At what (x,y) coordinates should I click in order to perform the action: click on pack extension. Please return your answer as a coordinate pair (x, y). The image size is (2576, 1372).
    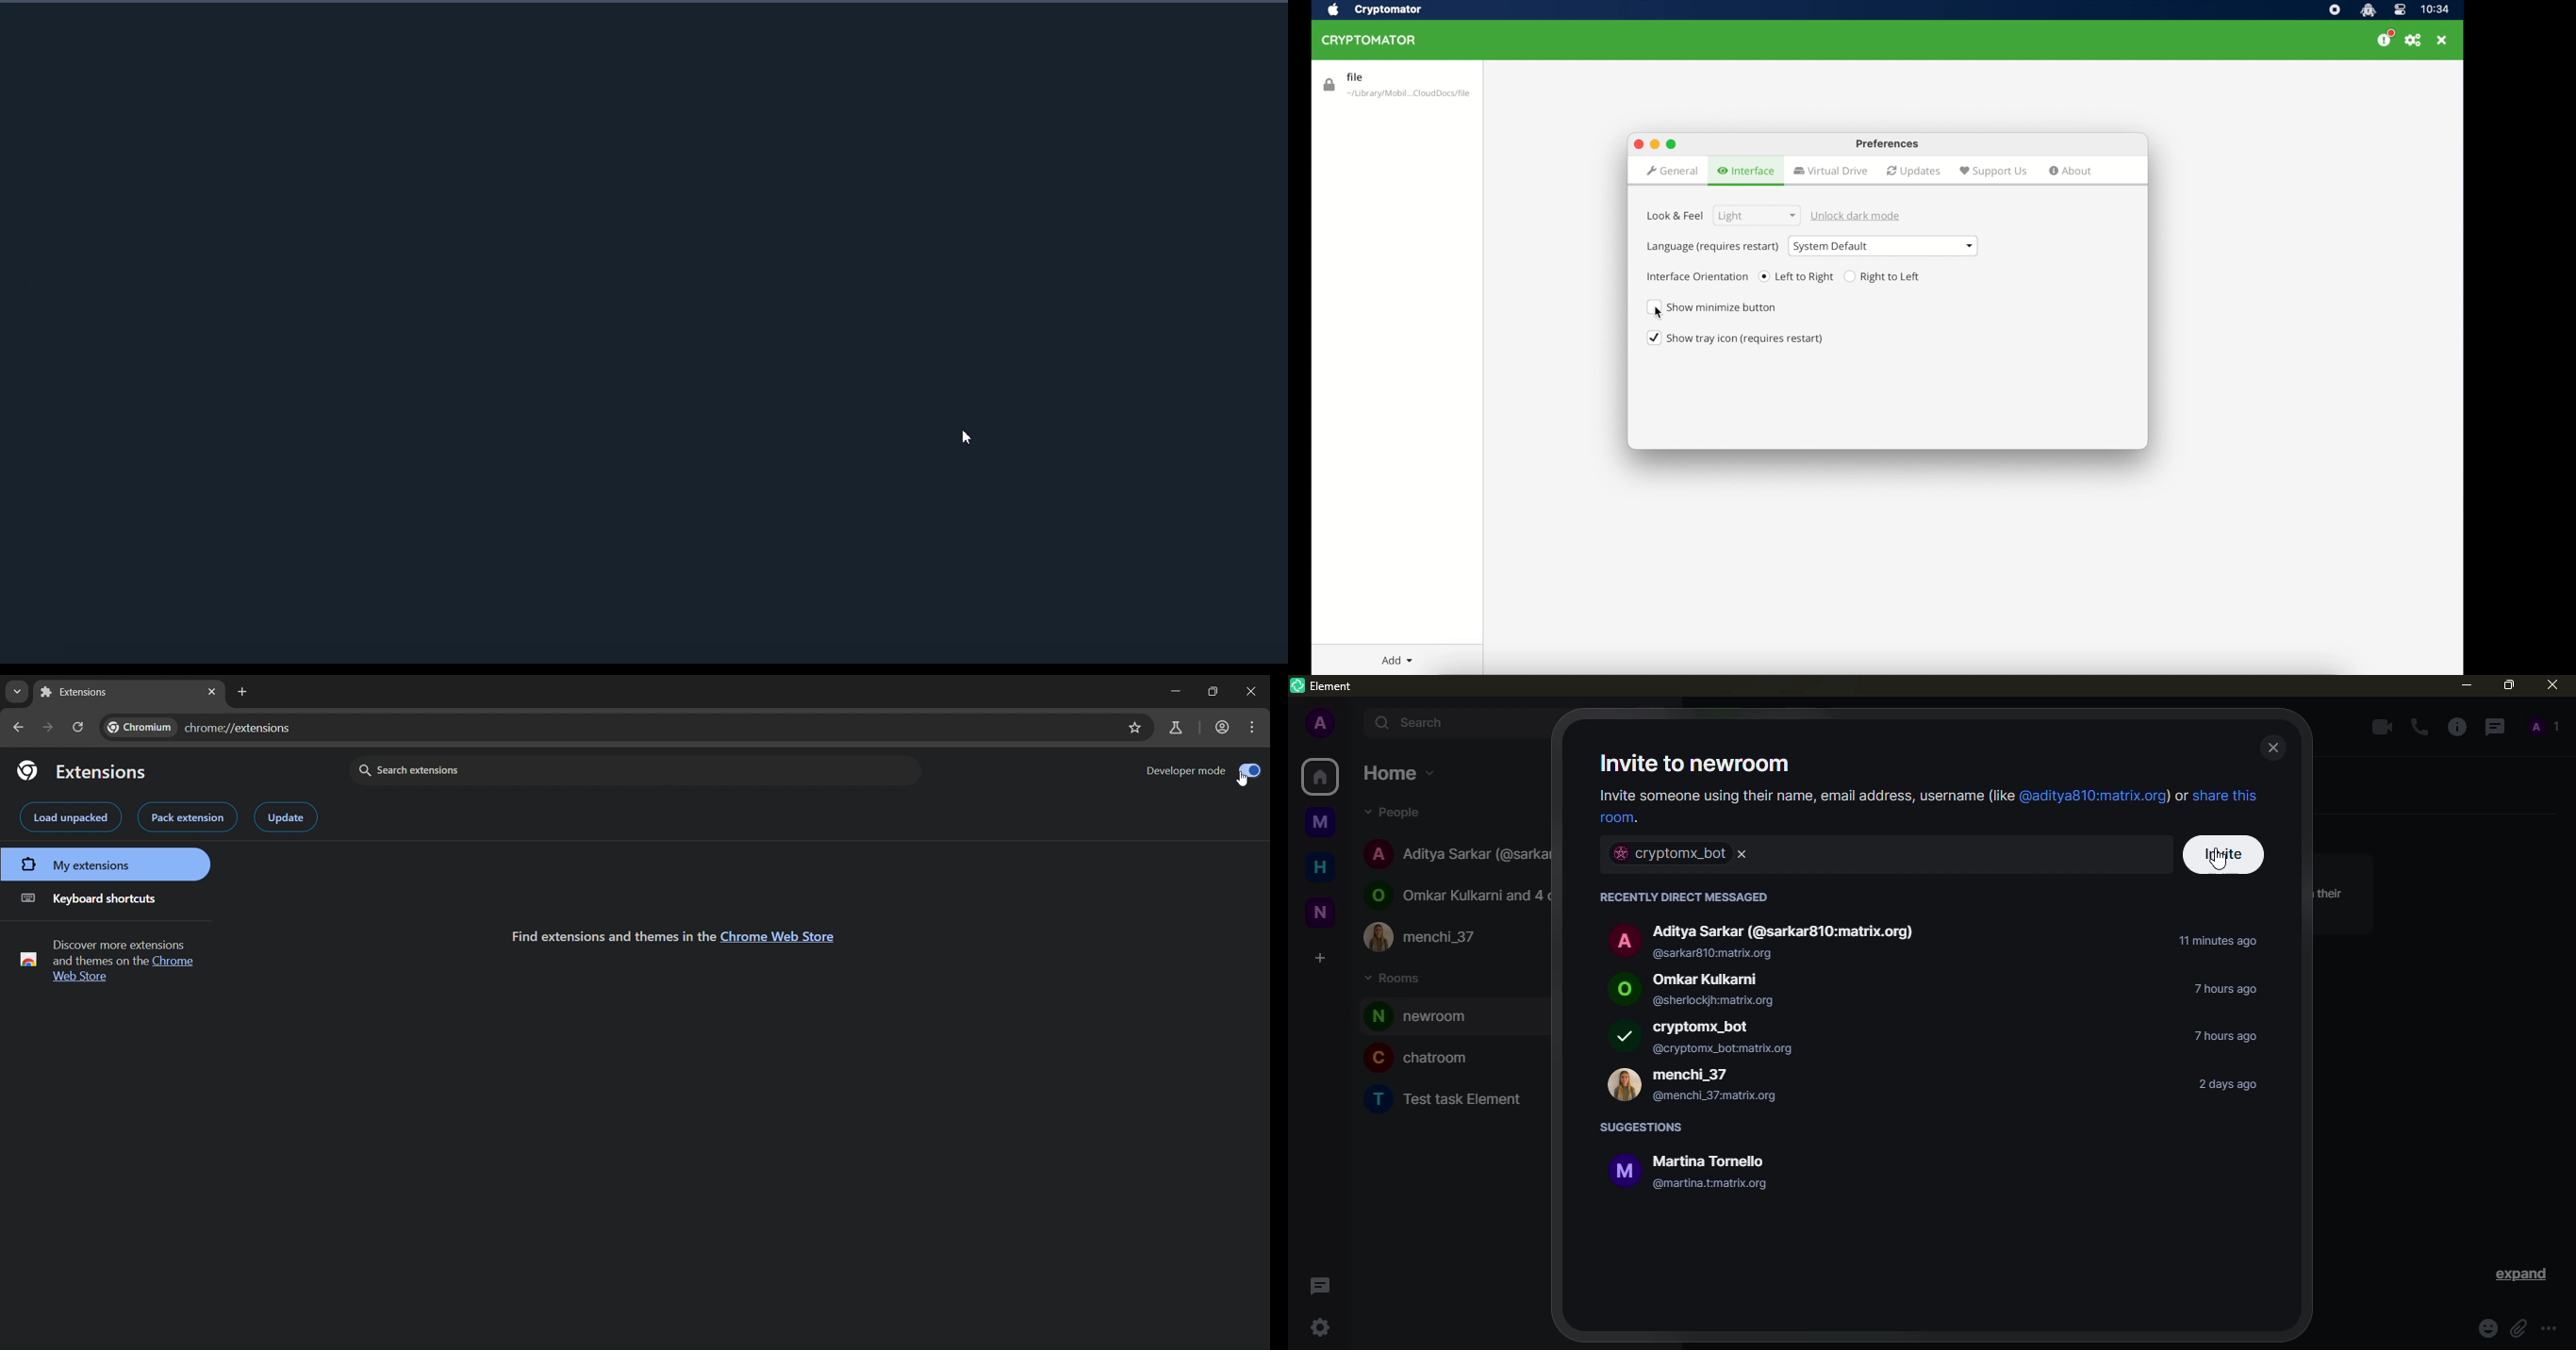
    Looking at the image, I should click on (186, 817).